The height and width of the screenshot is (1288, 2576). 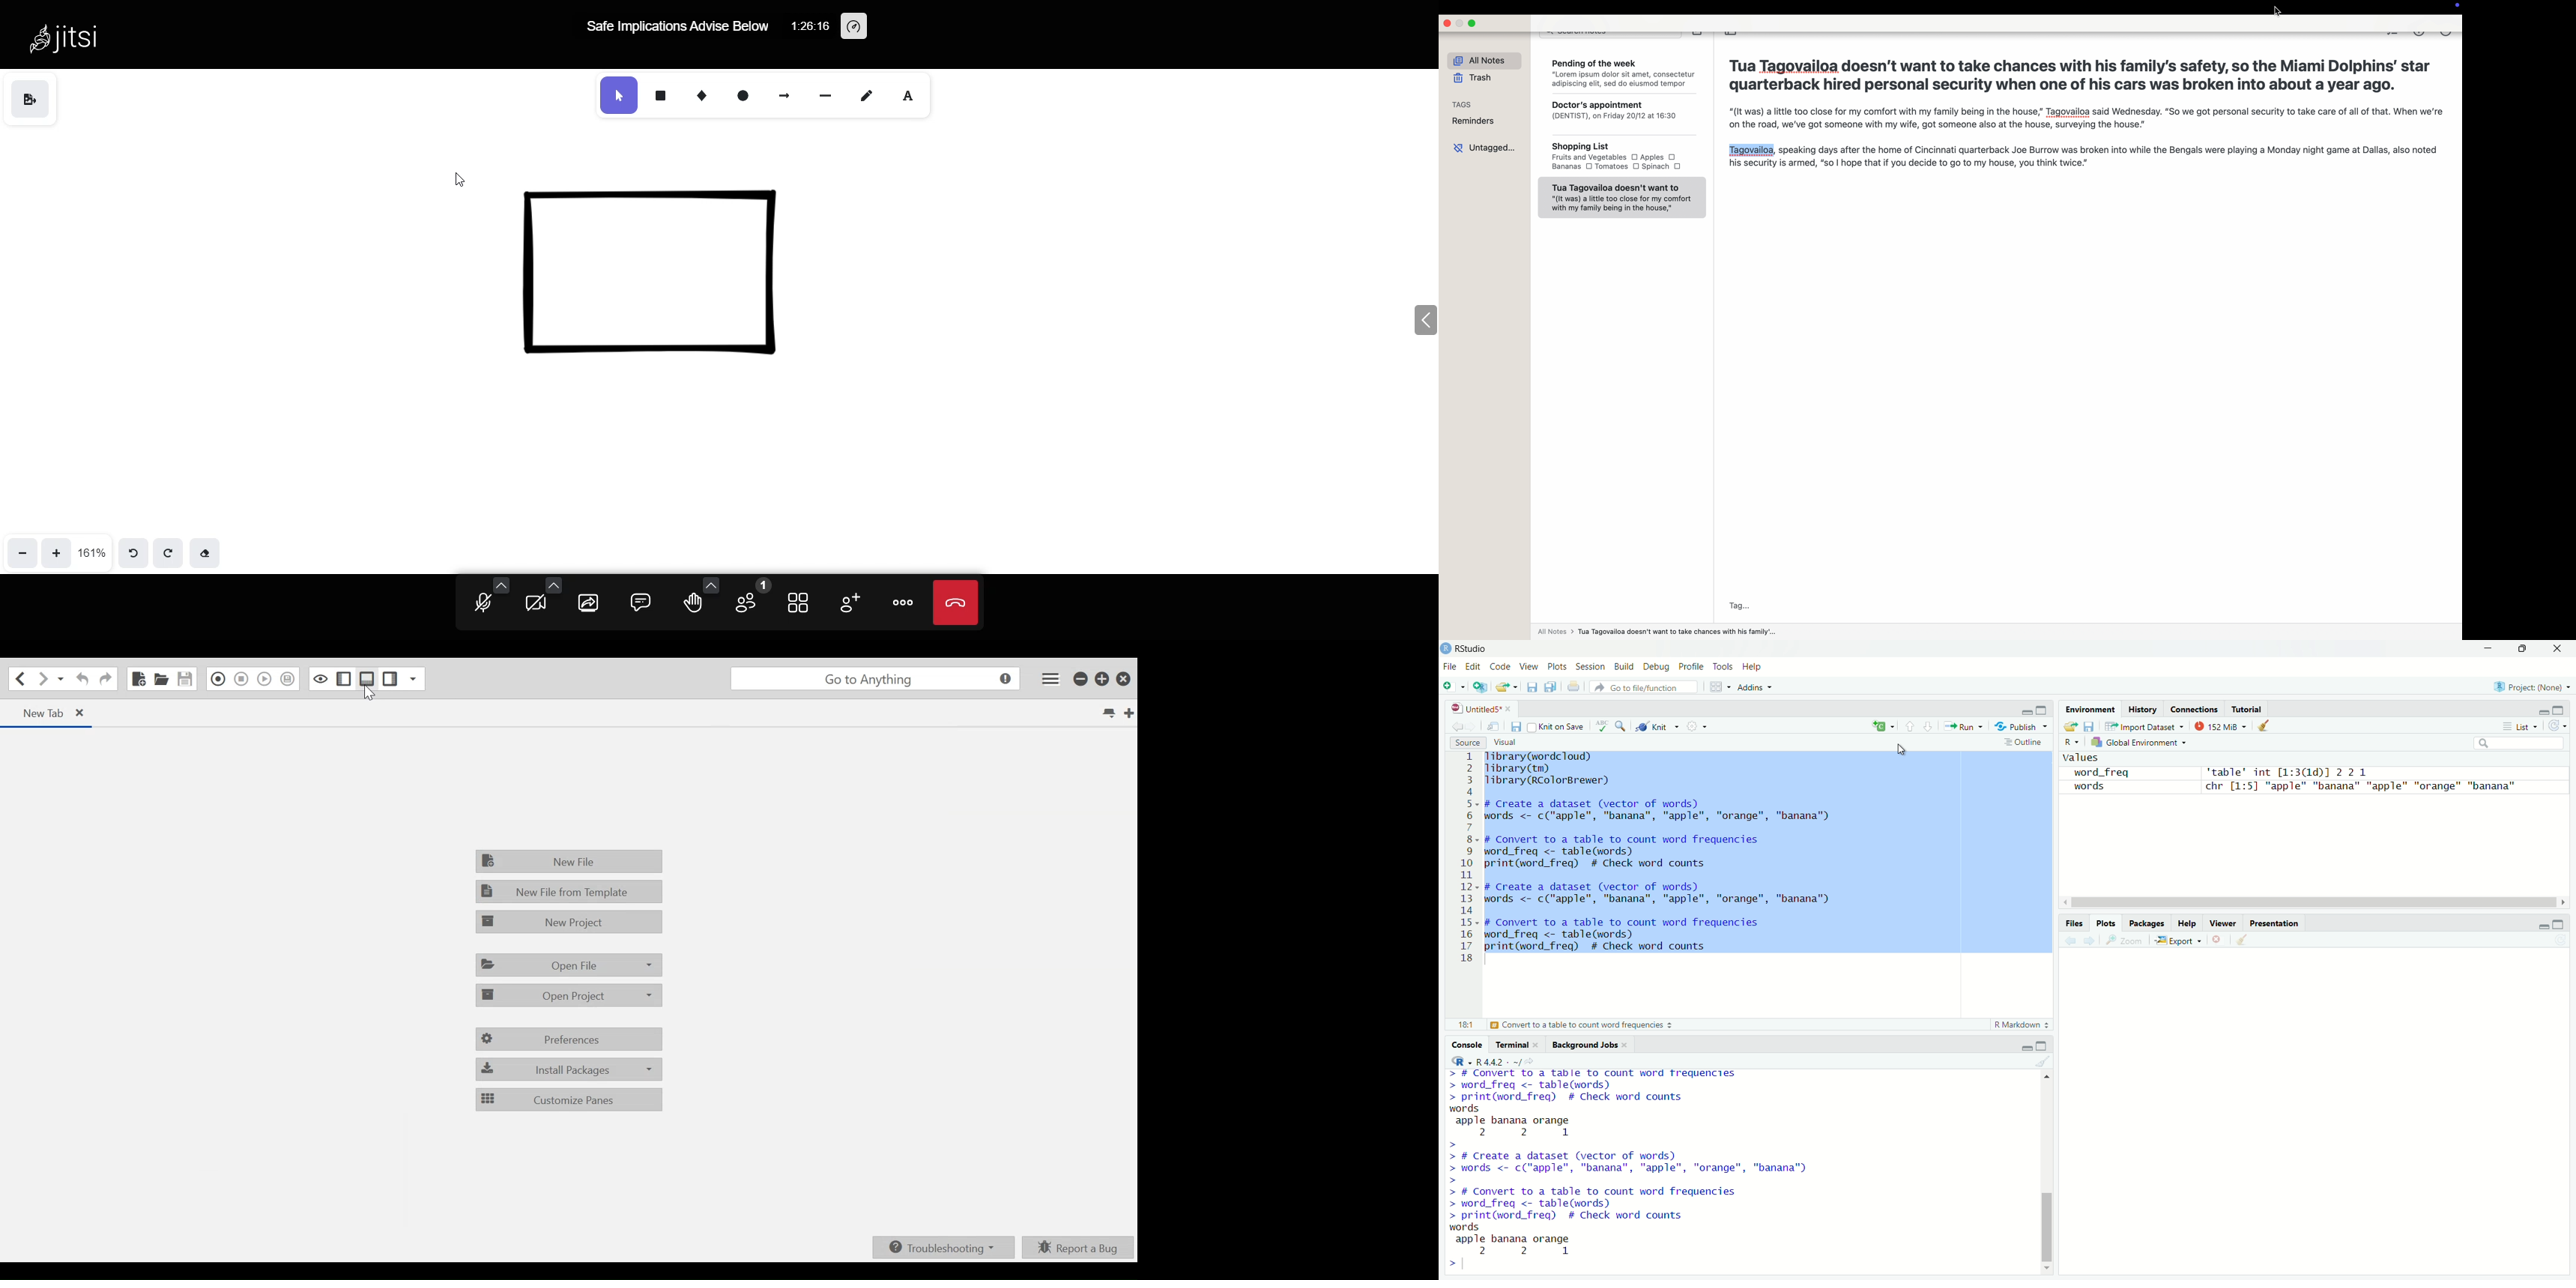 What do you see at coordinates (45, 713) in the screenshot?
I see `Current tab` at bounding box center [45, 713].